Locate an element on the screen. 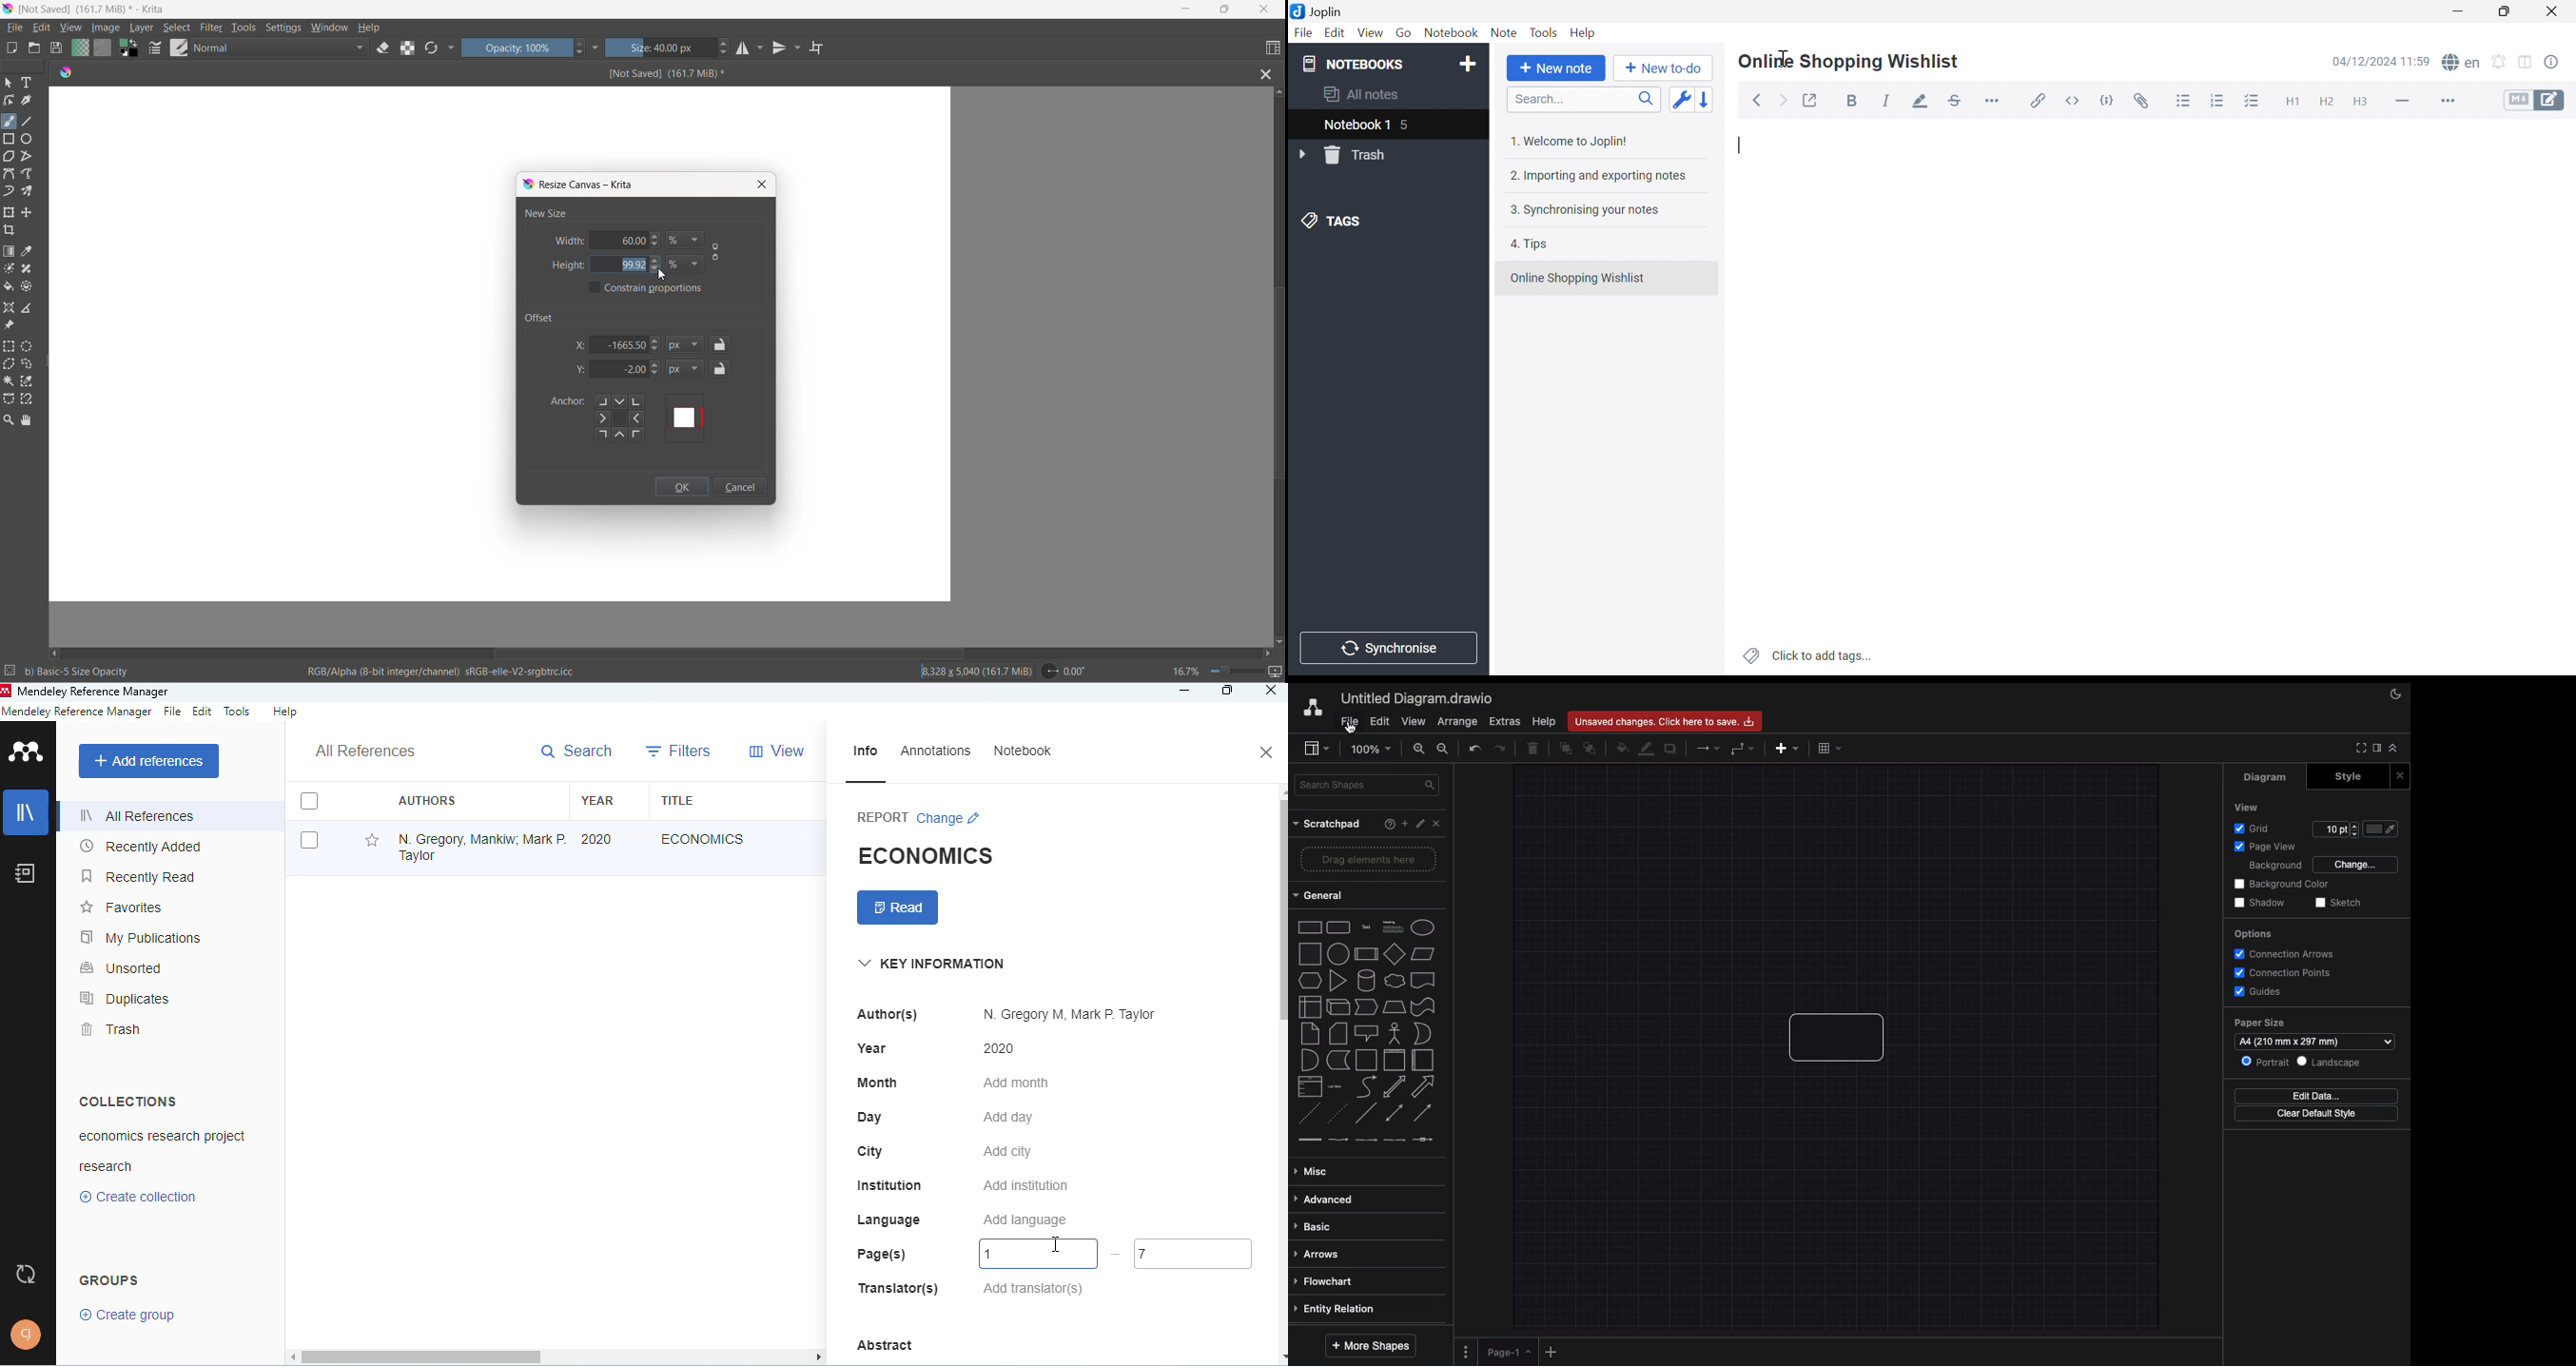 This screenshot has width=2576, height=1372. Close is located at coordinates (2553, 10).